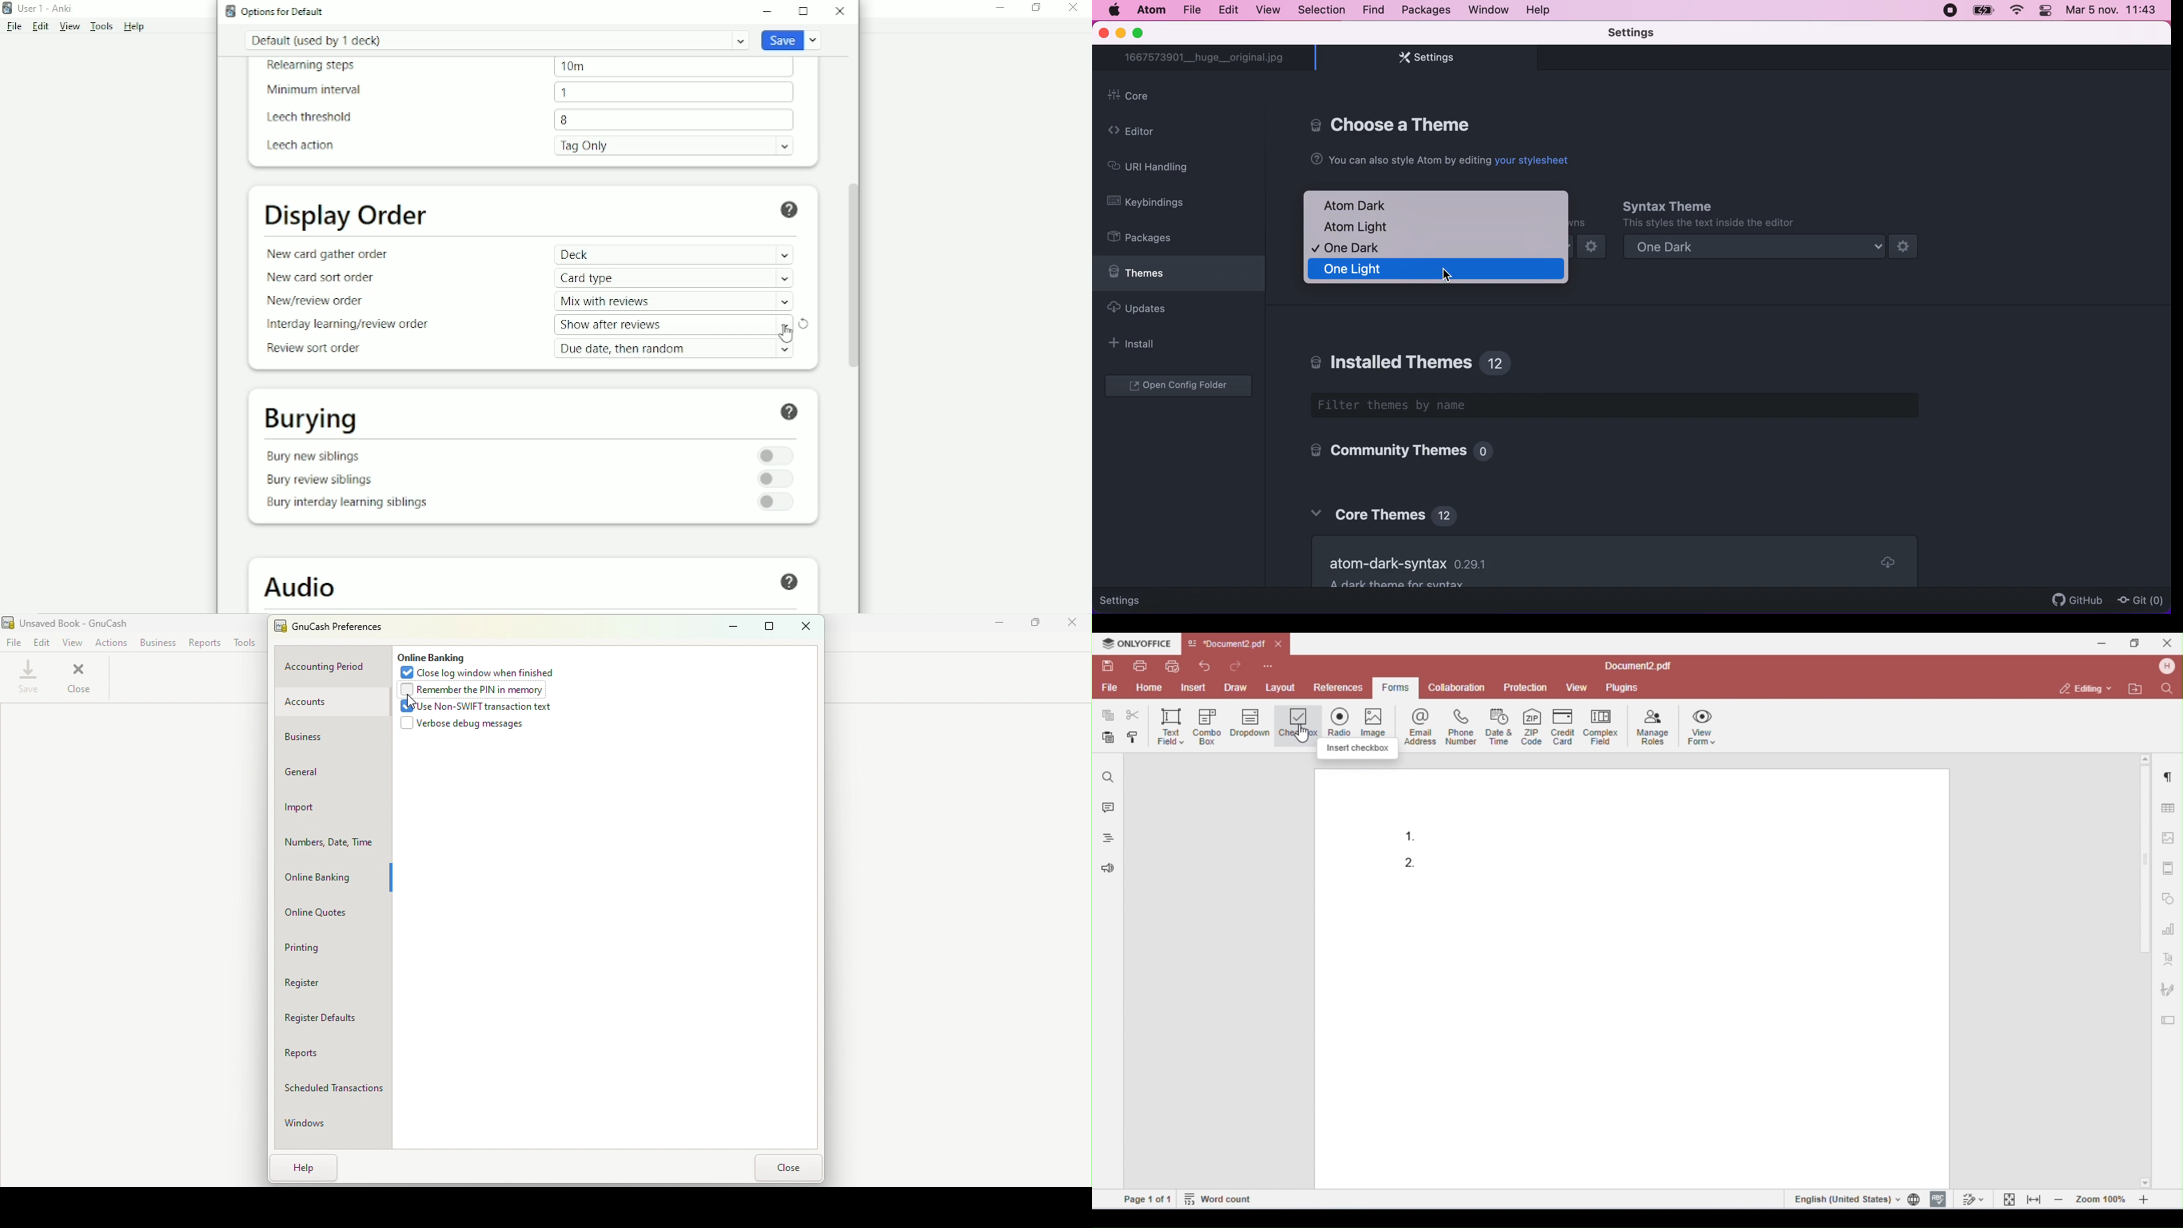  What do you see at coordinates (2017, 11) in the screenshot?
I see `wifi` at bounding box center [2017, 11].